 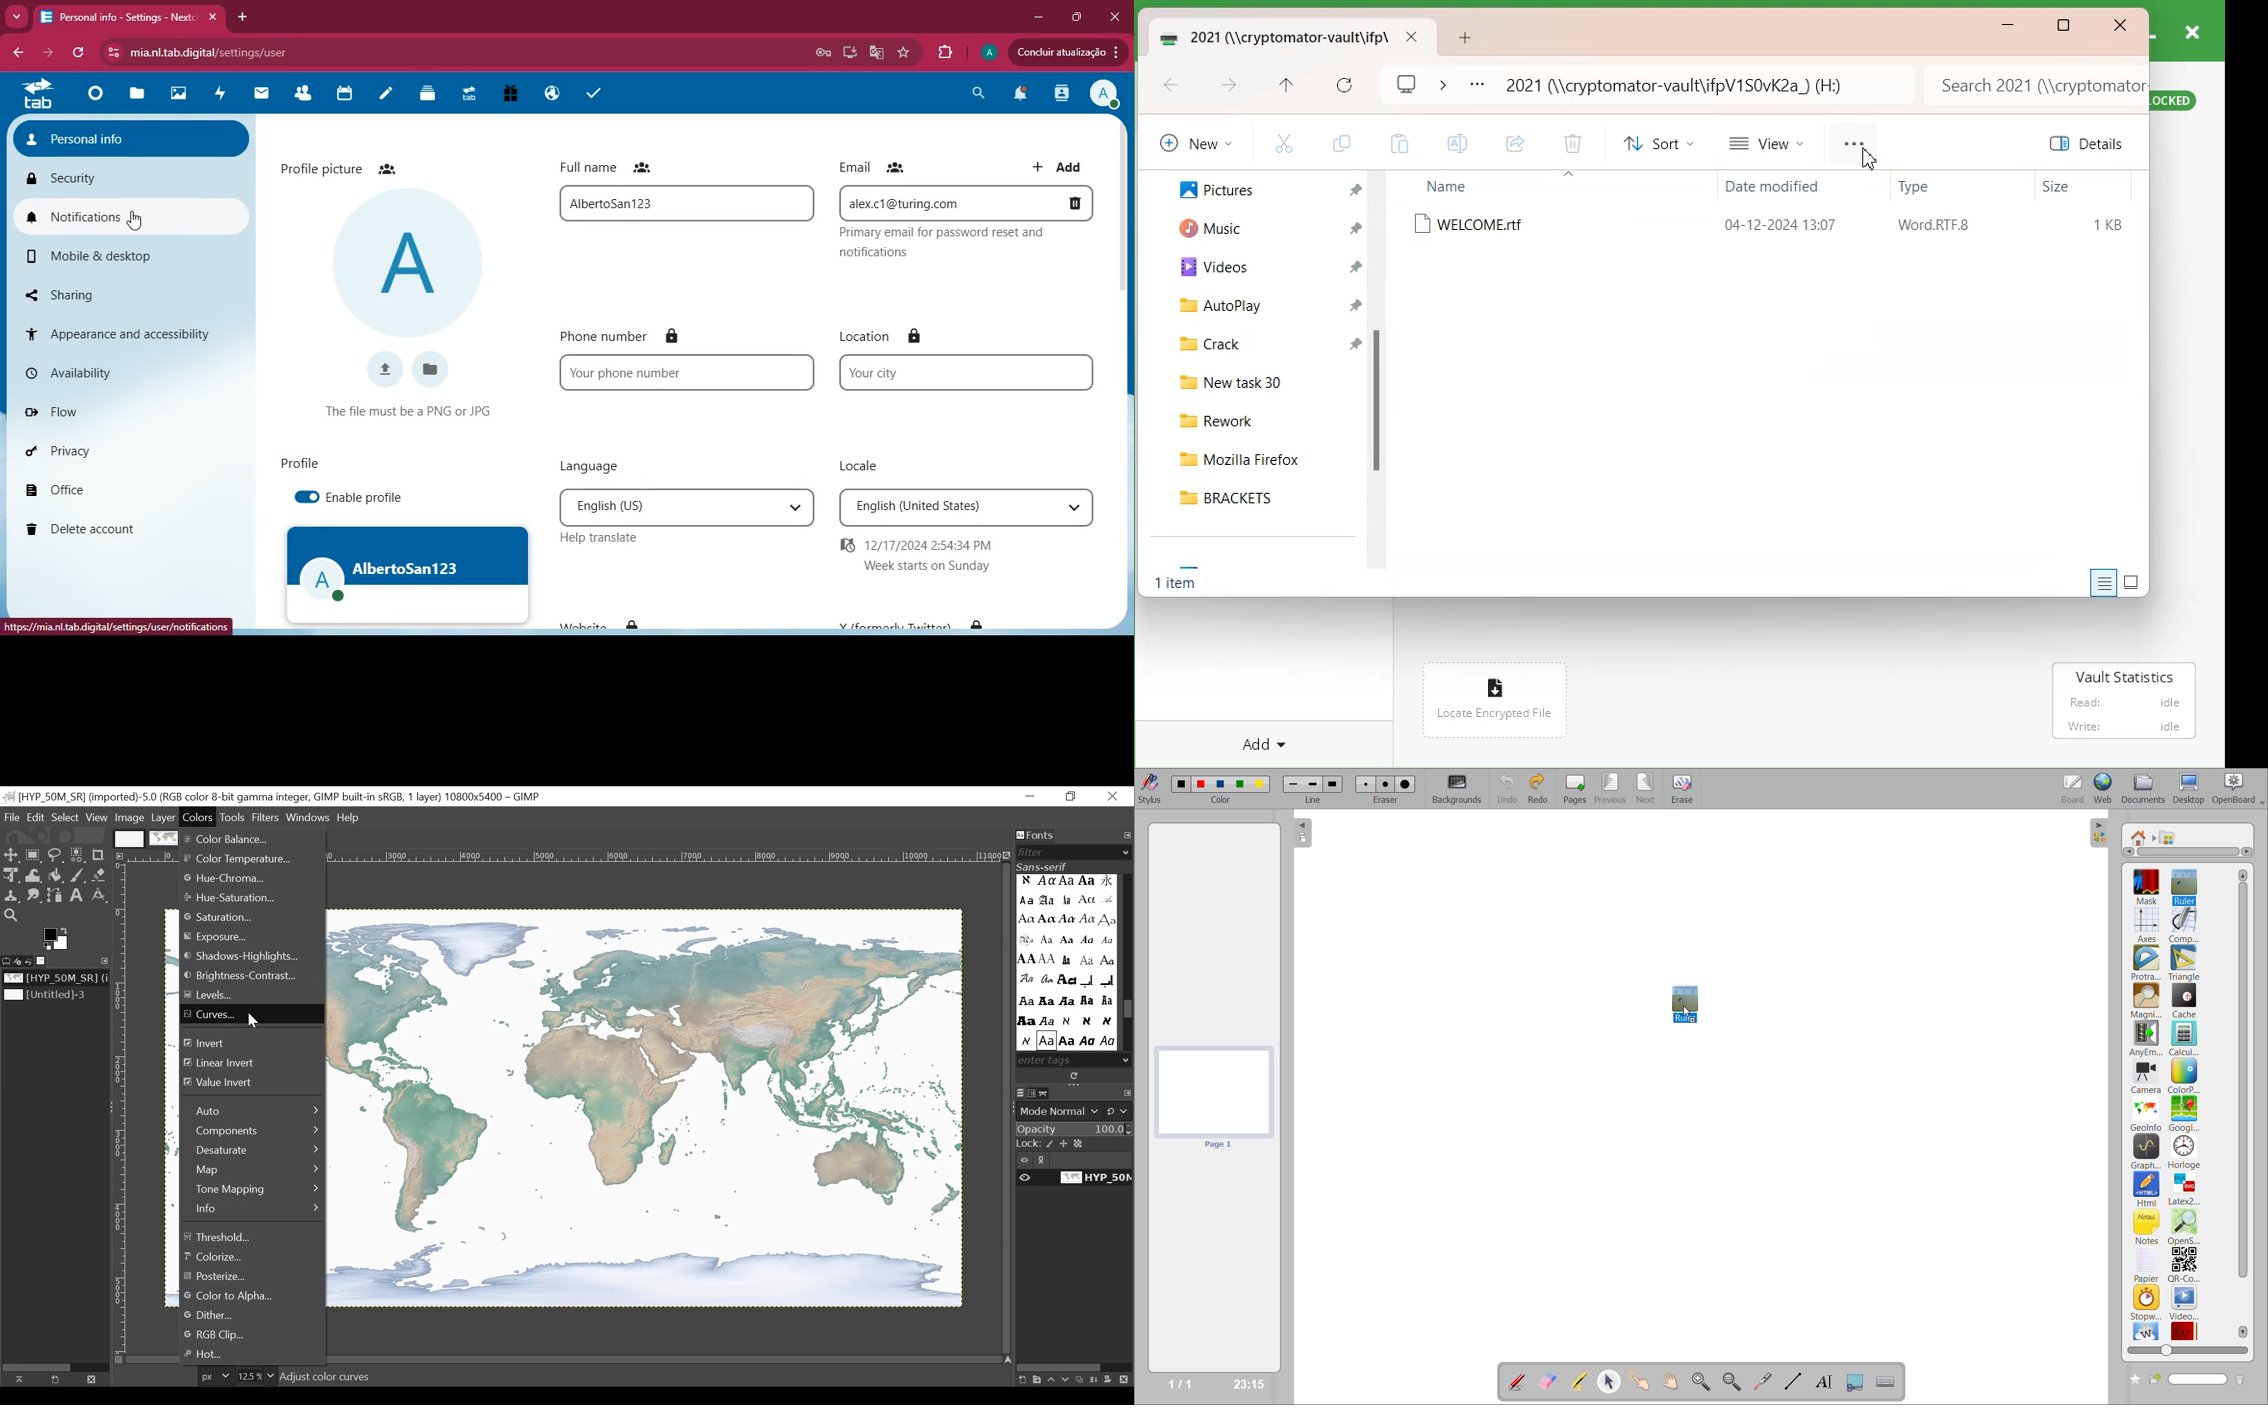 I want to click on location, so click(x=879, y=331).